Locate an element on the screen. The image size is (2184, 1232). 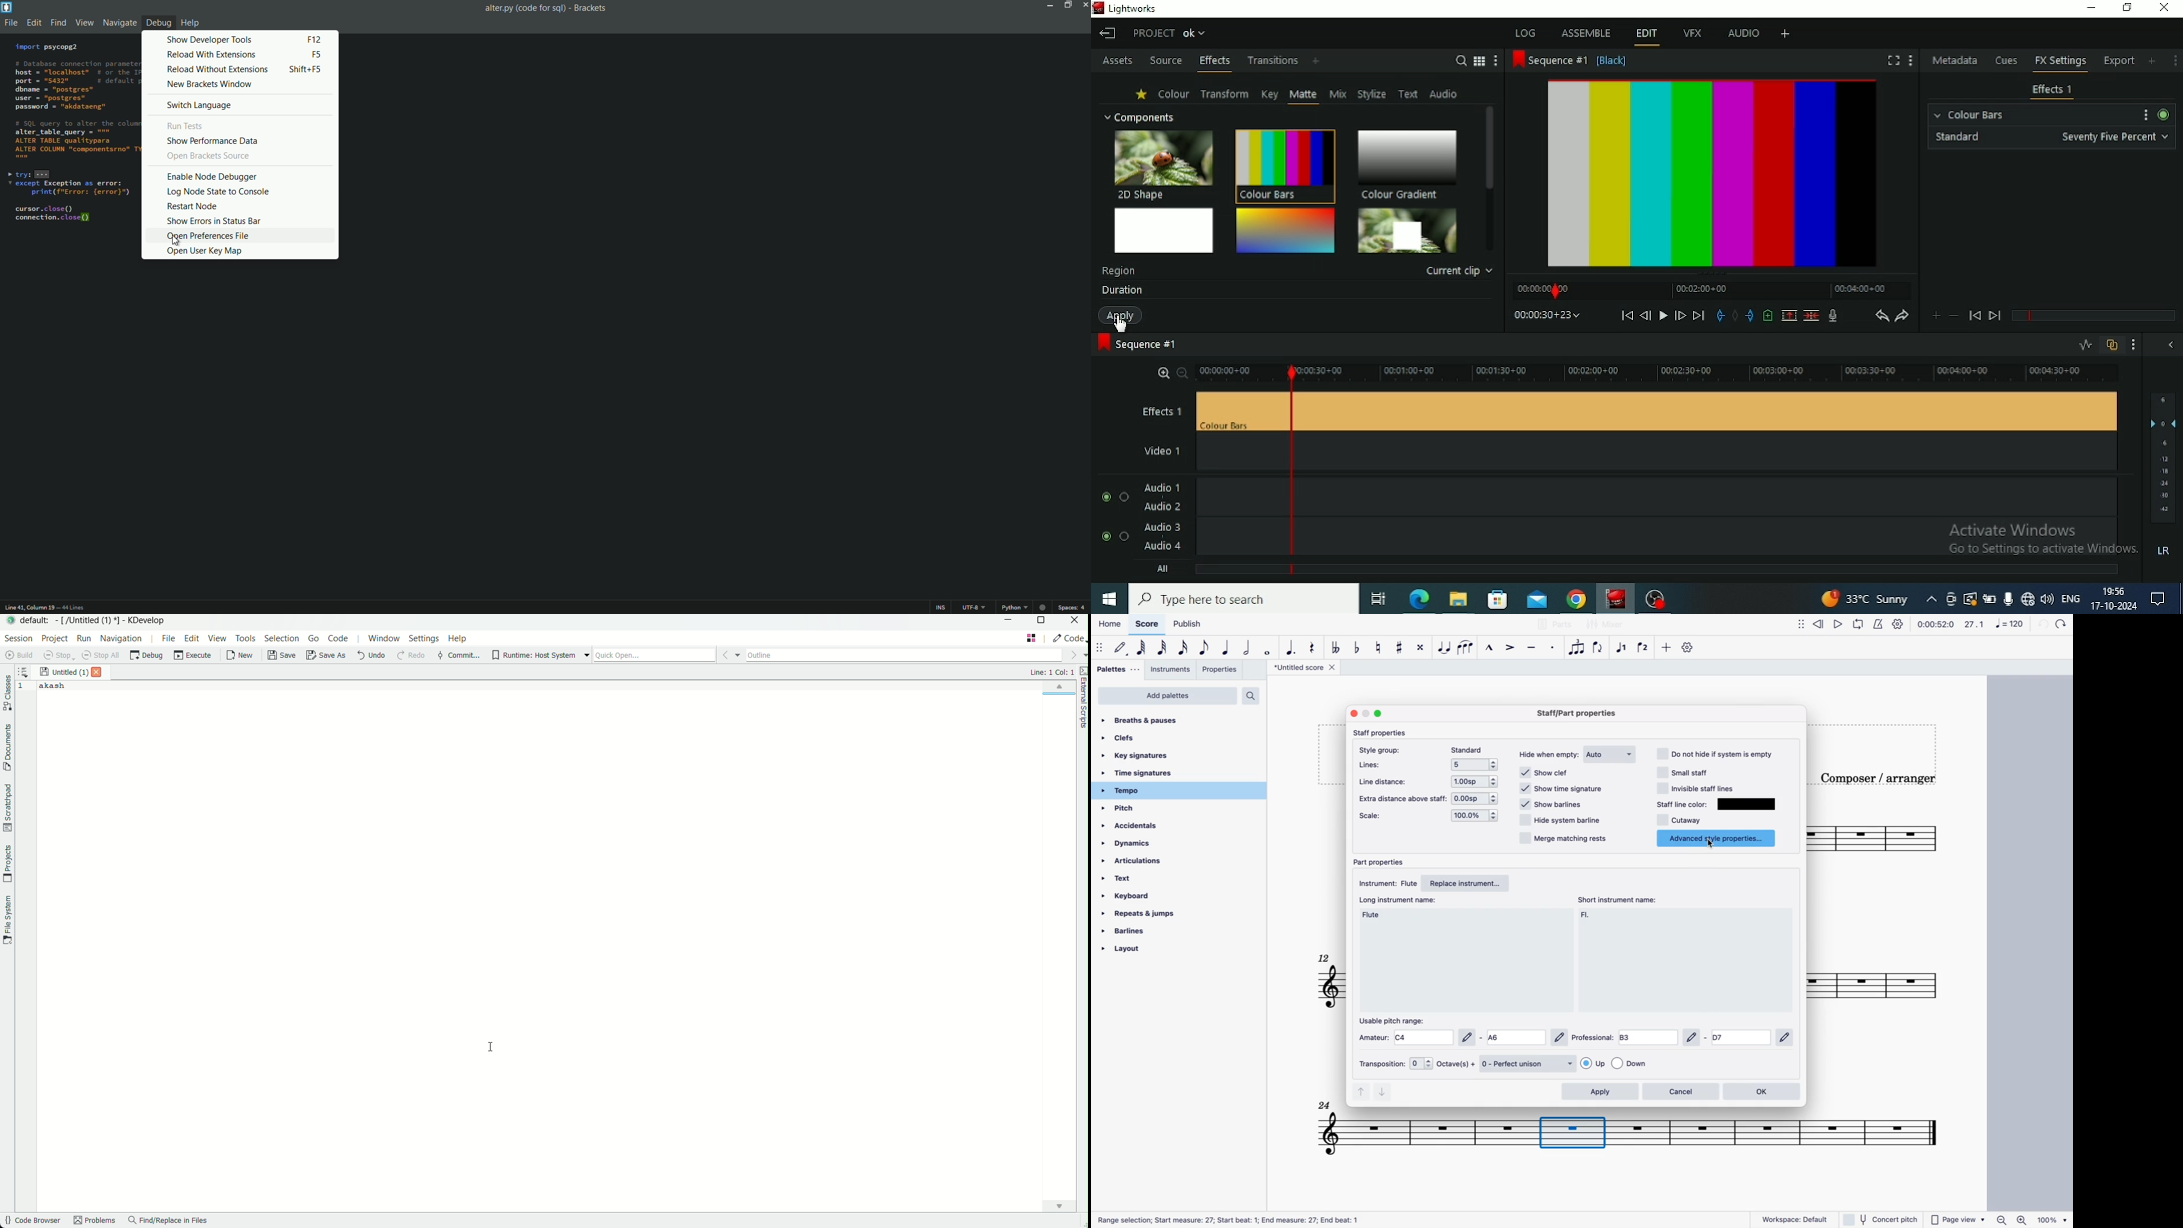
Audio 1  and 2 is located at coordinates (1180, 496).